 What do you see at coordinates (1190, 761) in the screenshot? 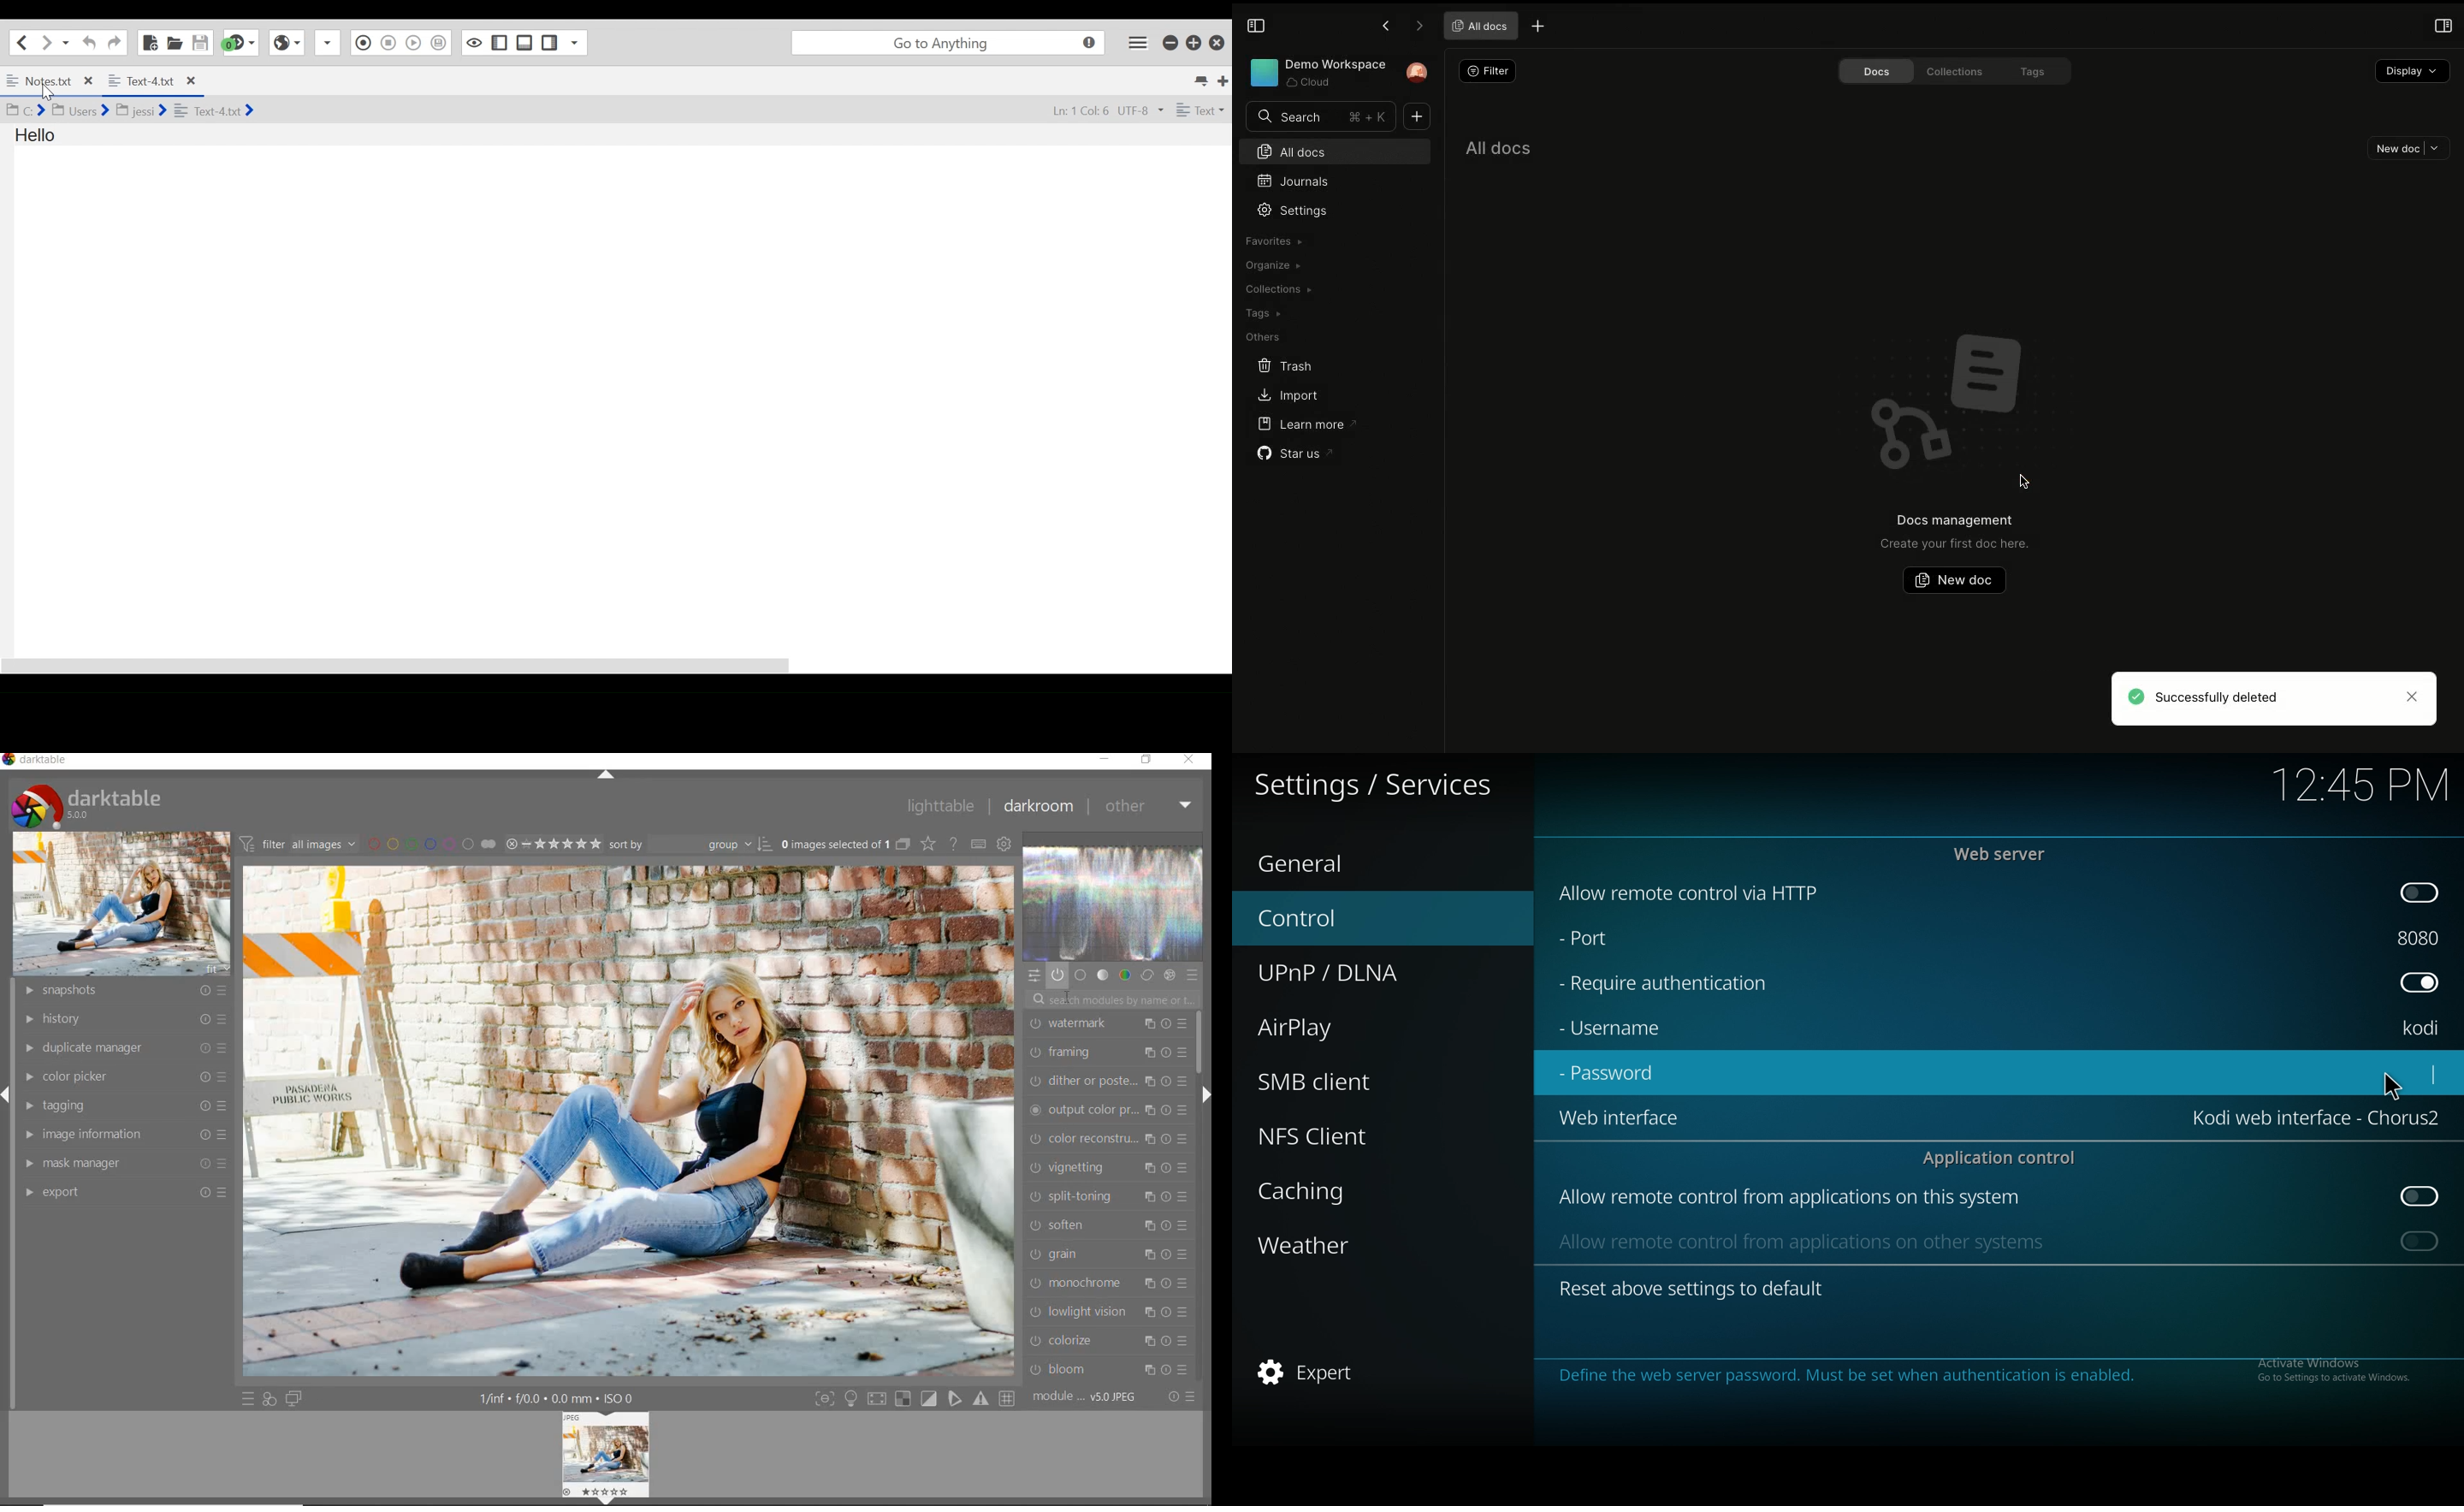
I see `close` at bounding box center [1190, 761].